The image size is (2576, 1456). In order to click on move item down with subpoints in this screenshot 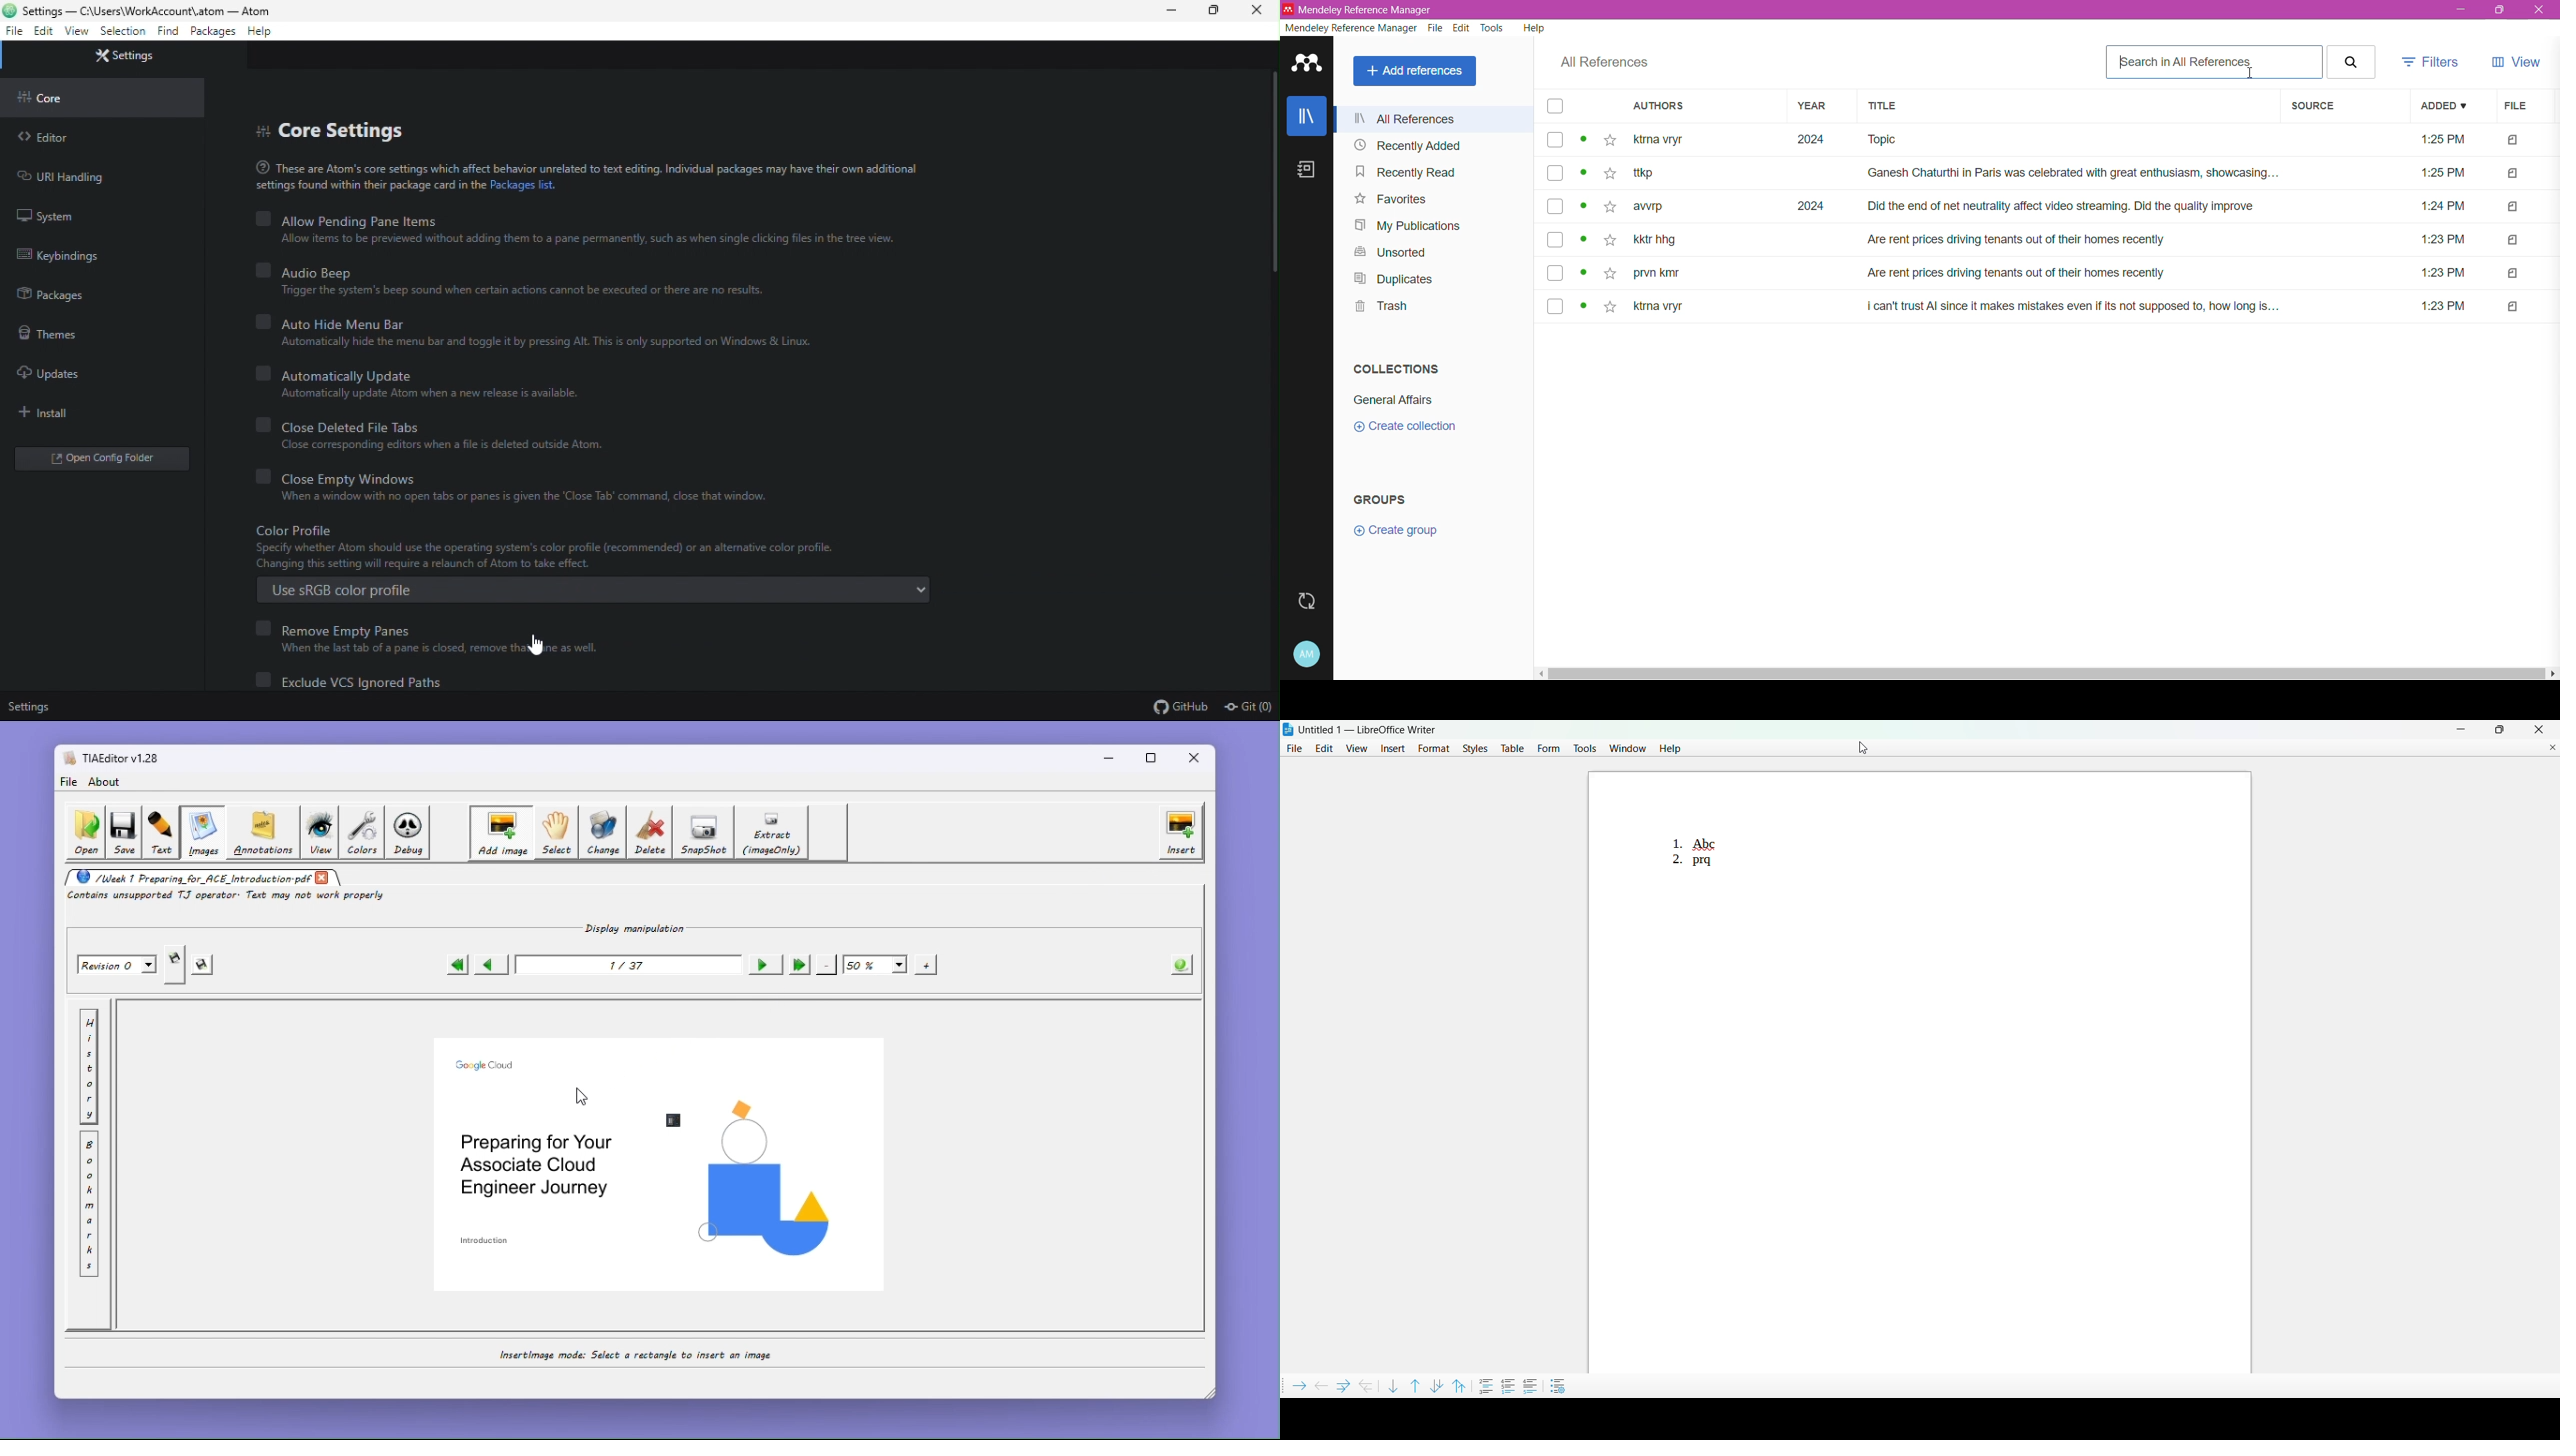, I will do `click(1437, 1384)`.